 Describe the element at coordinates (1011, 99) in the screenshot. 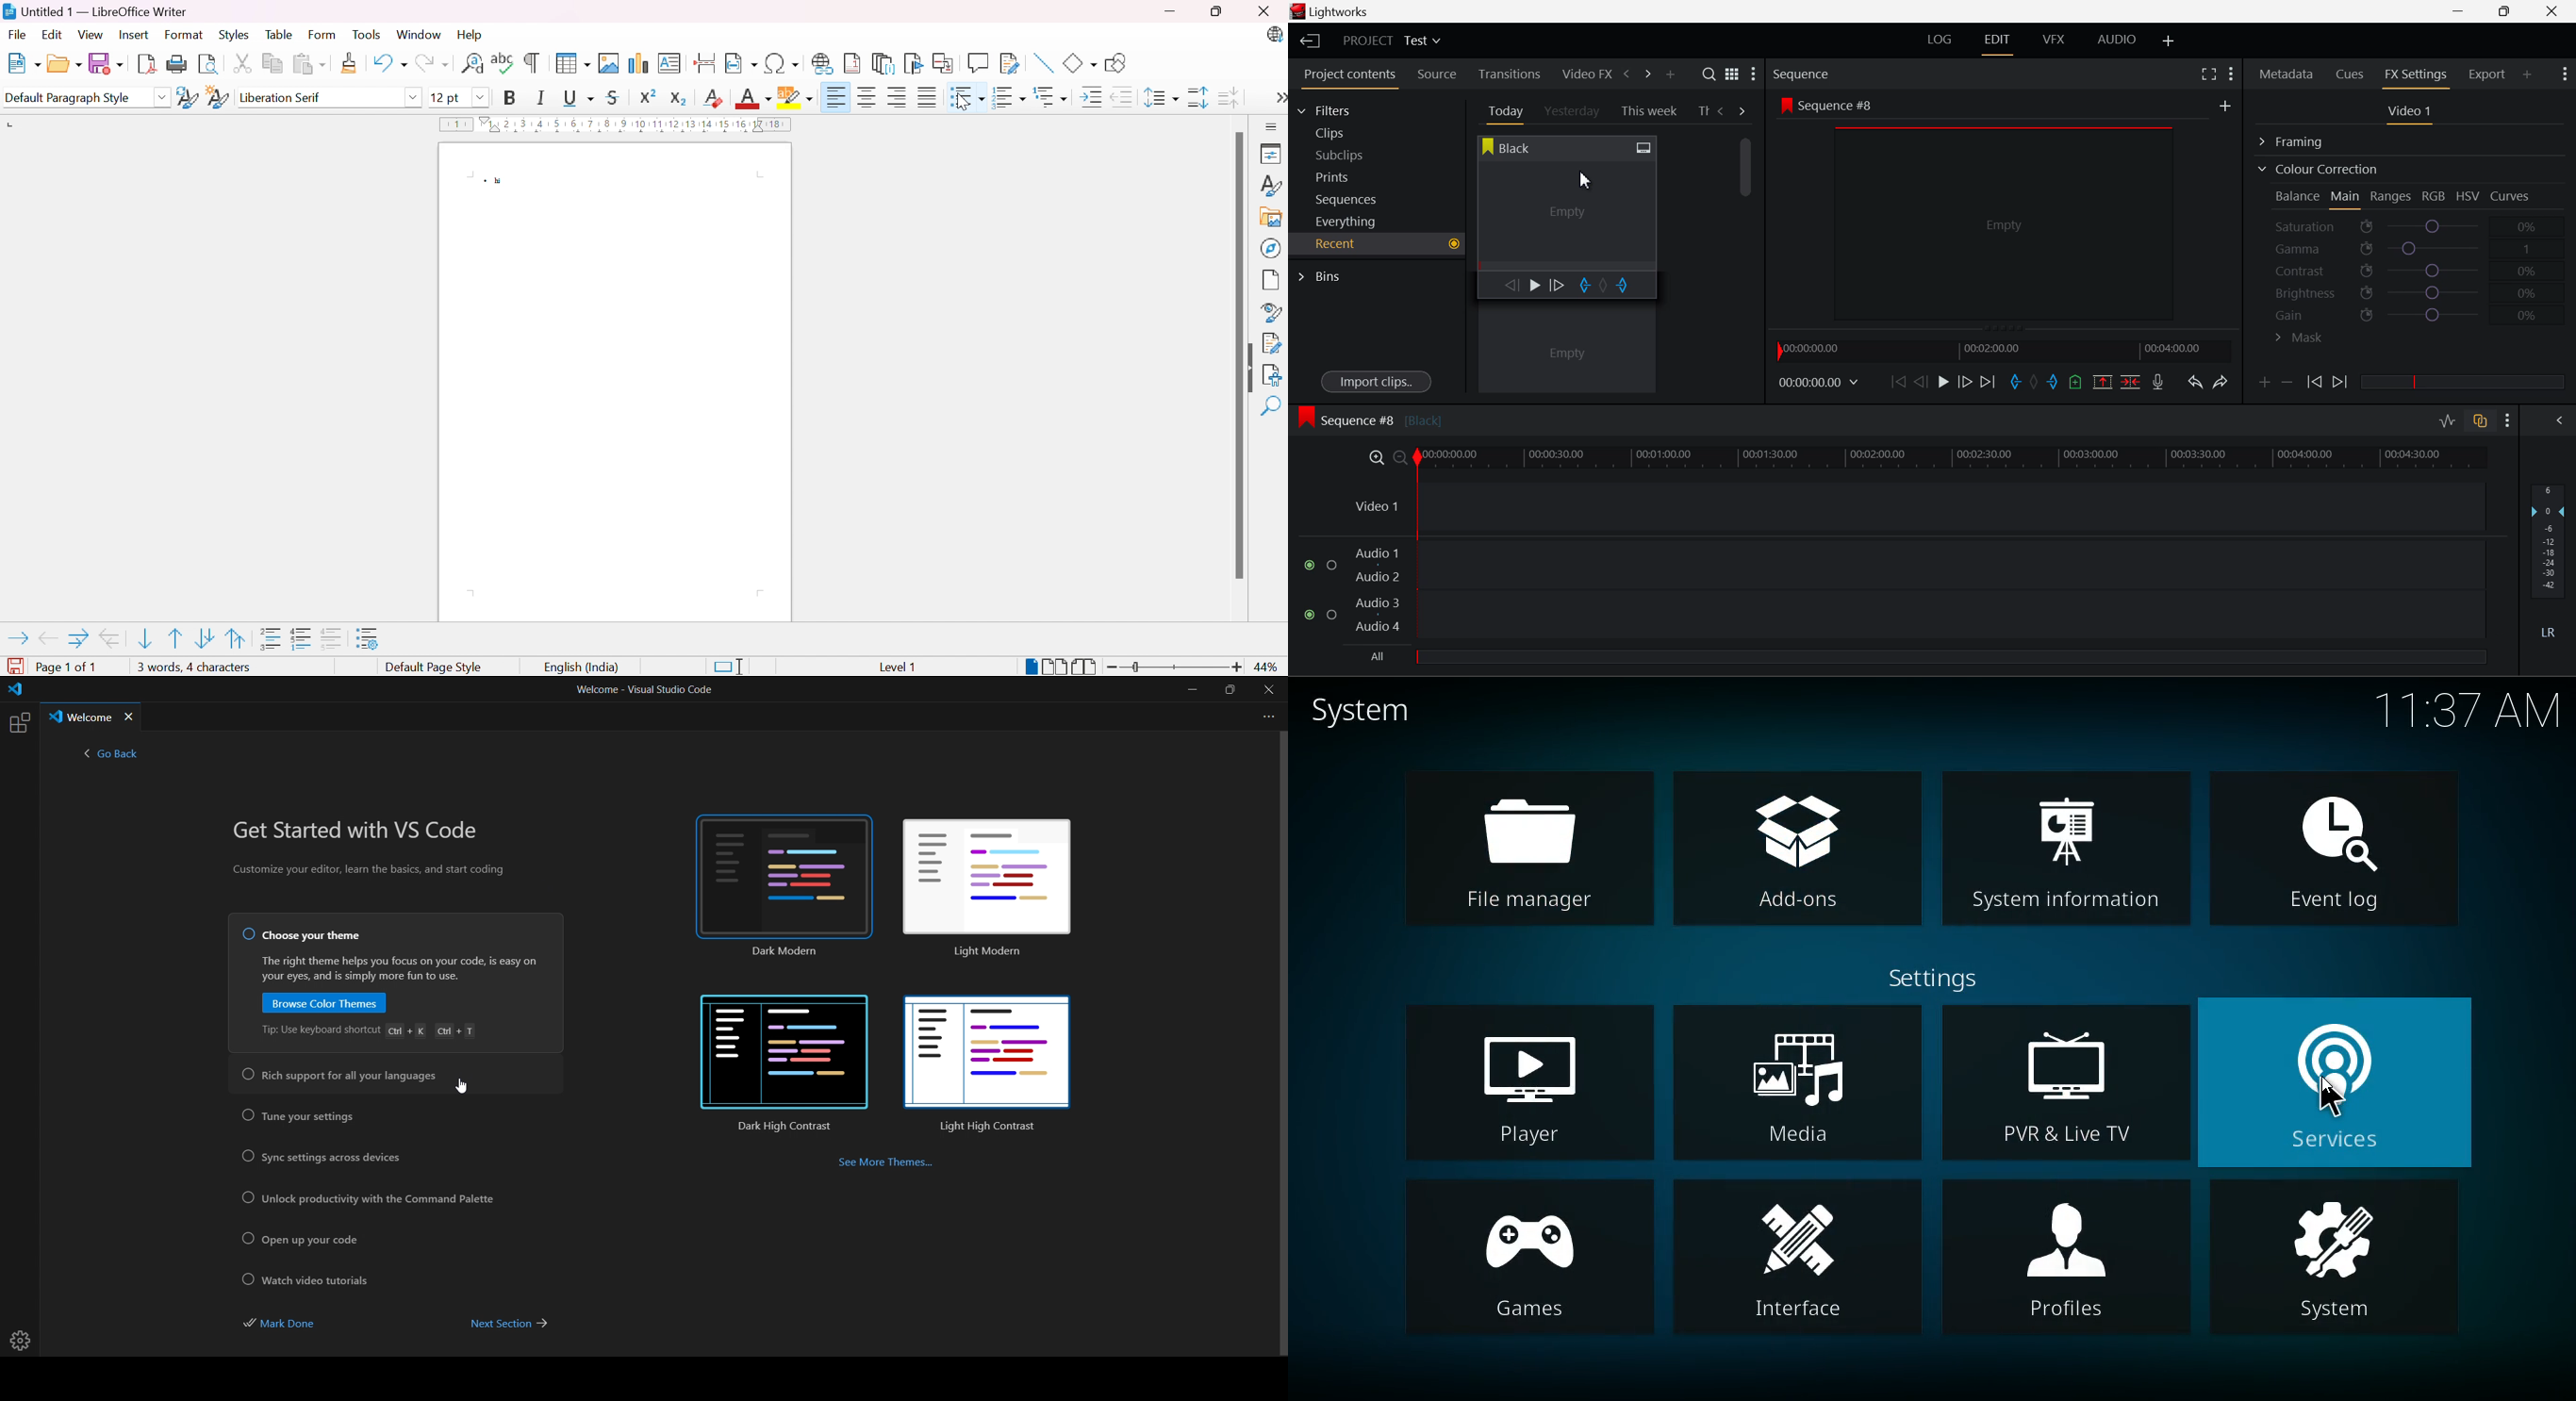

I see `Toggle ordered list` at that location.